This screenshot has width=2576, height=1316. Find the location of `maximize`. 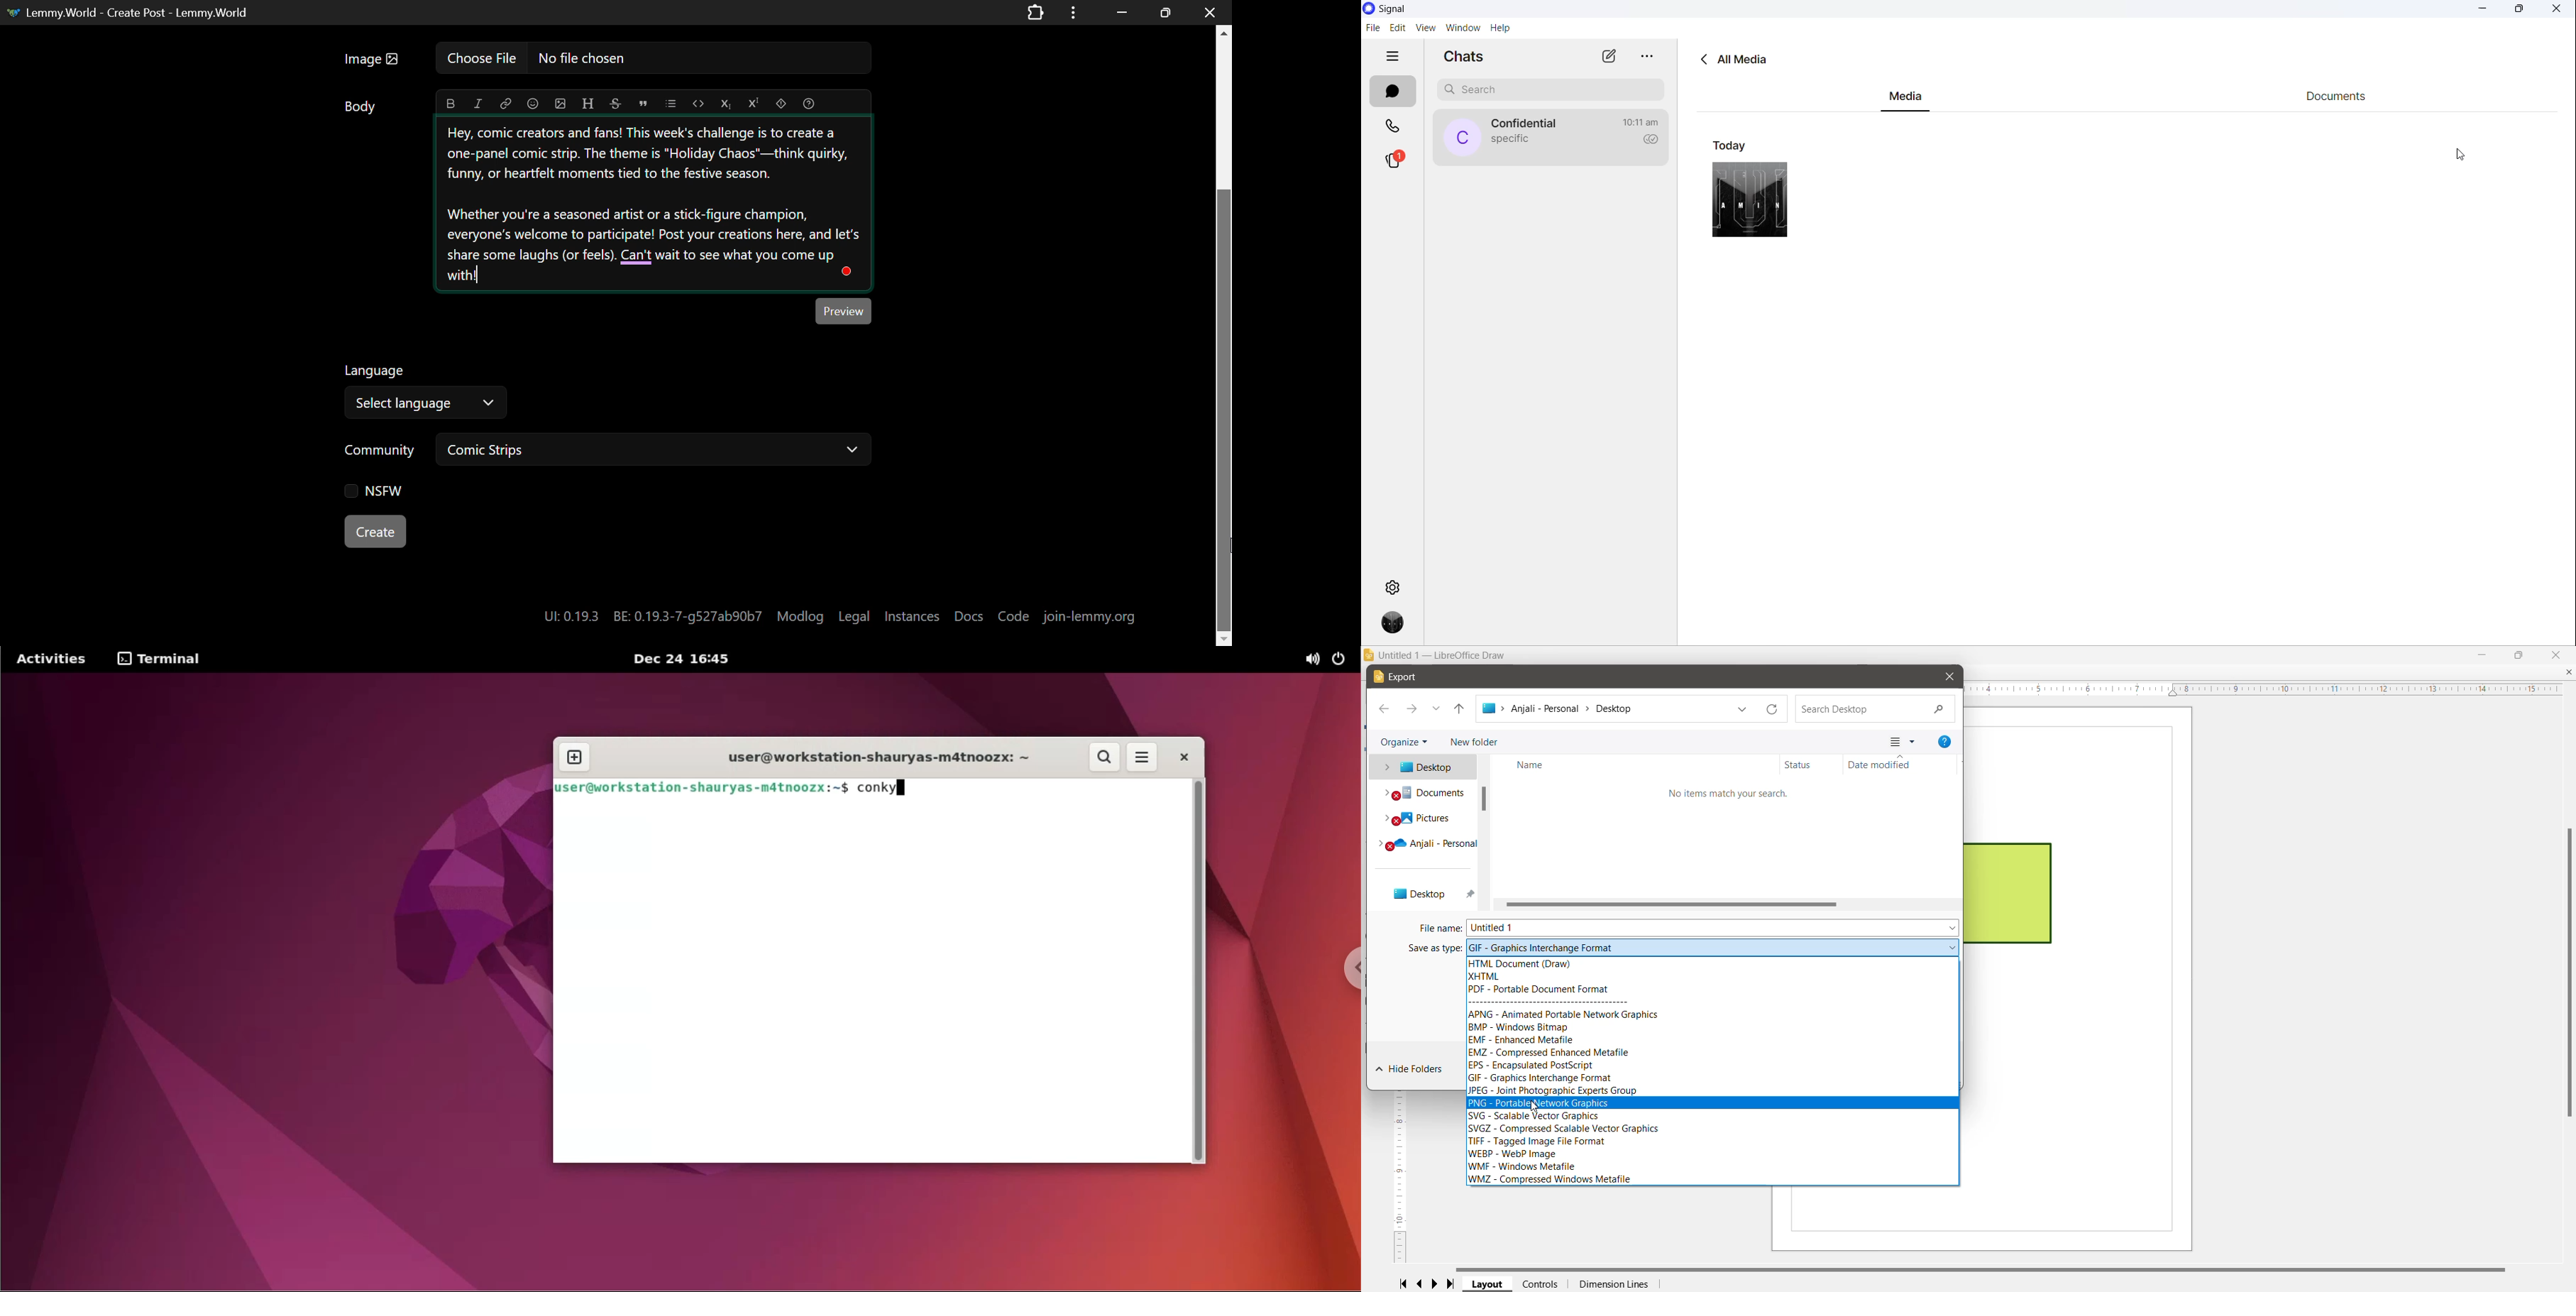

maximize is located at coordinates (2518, 11).